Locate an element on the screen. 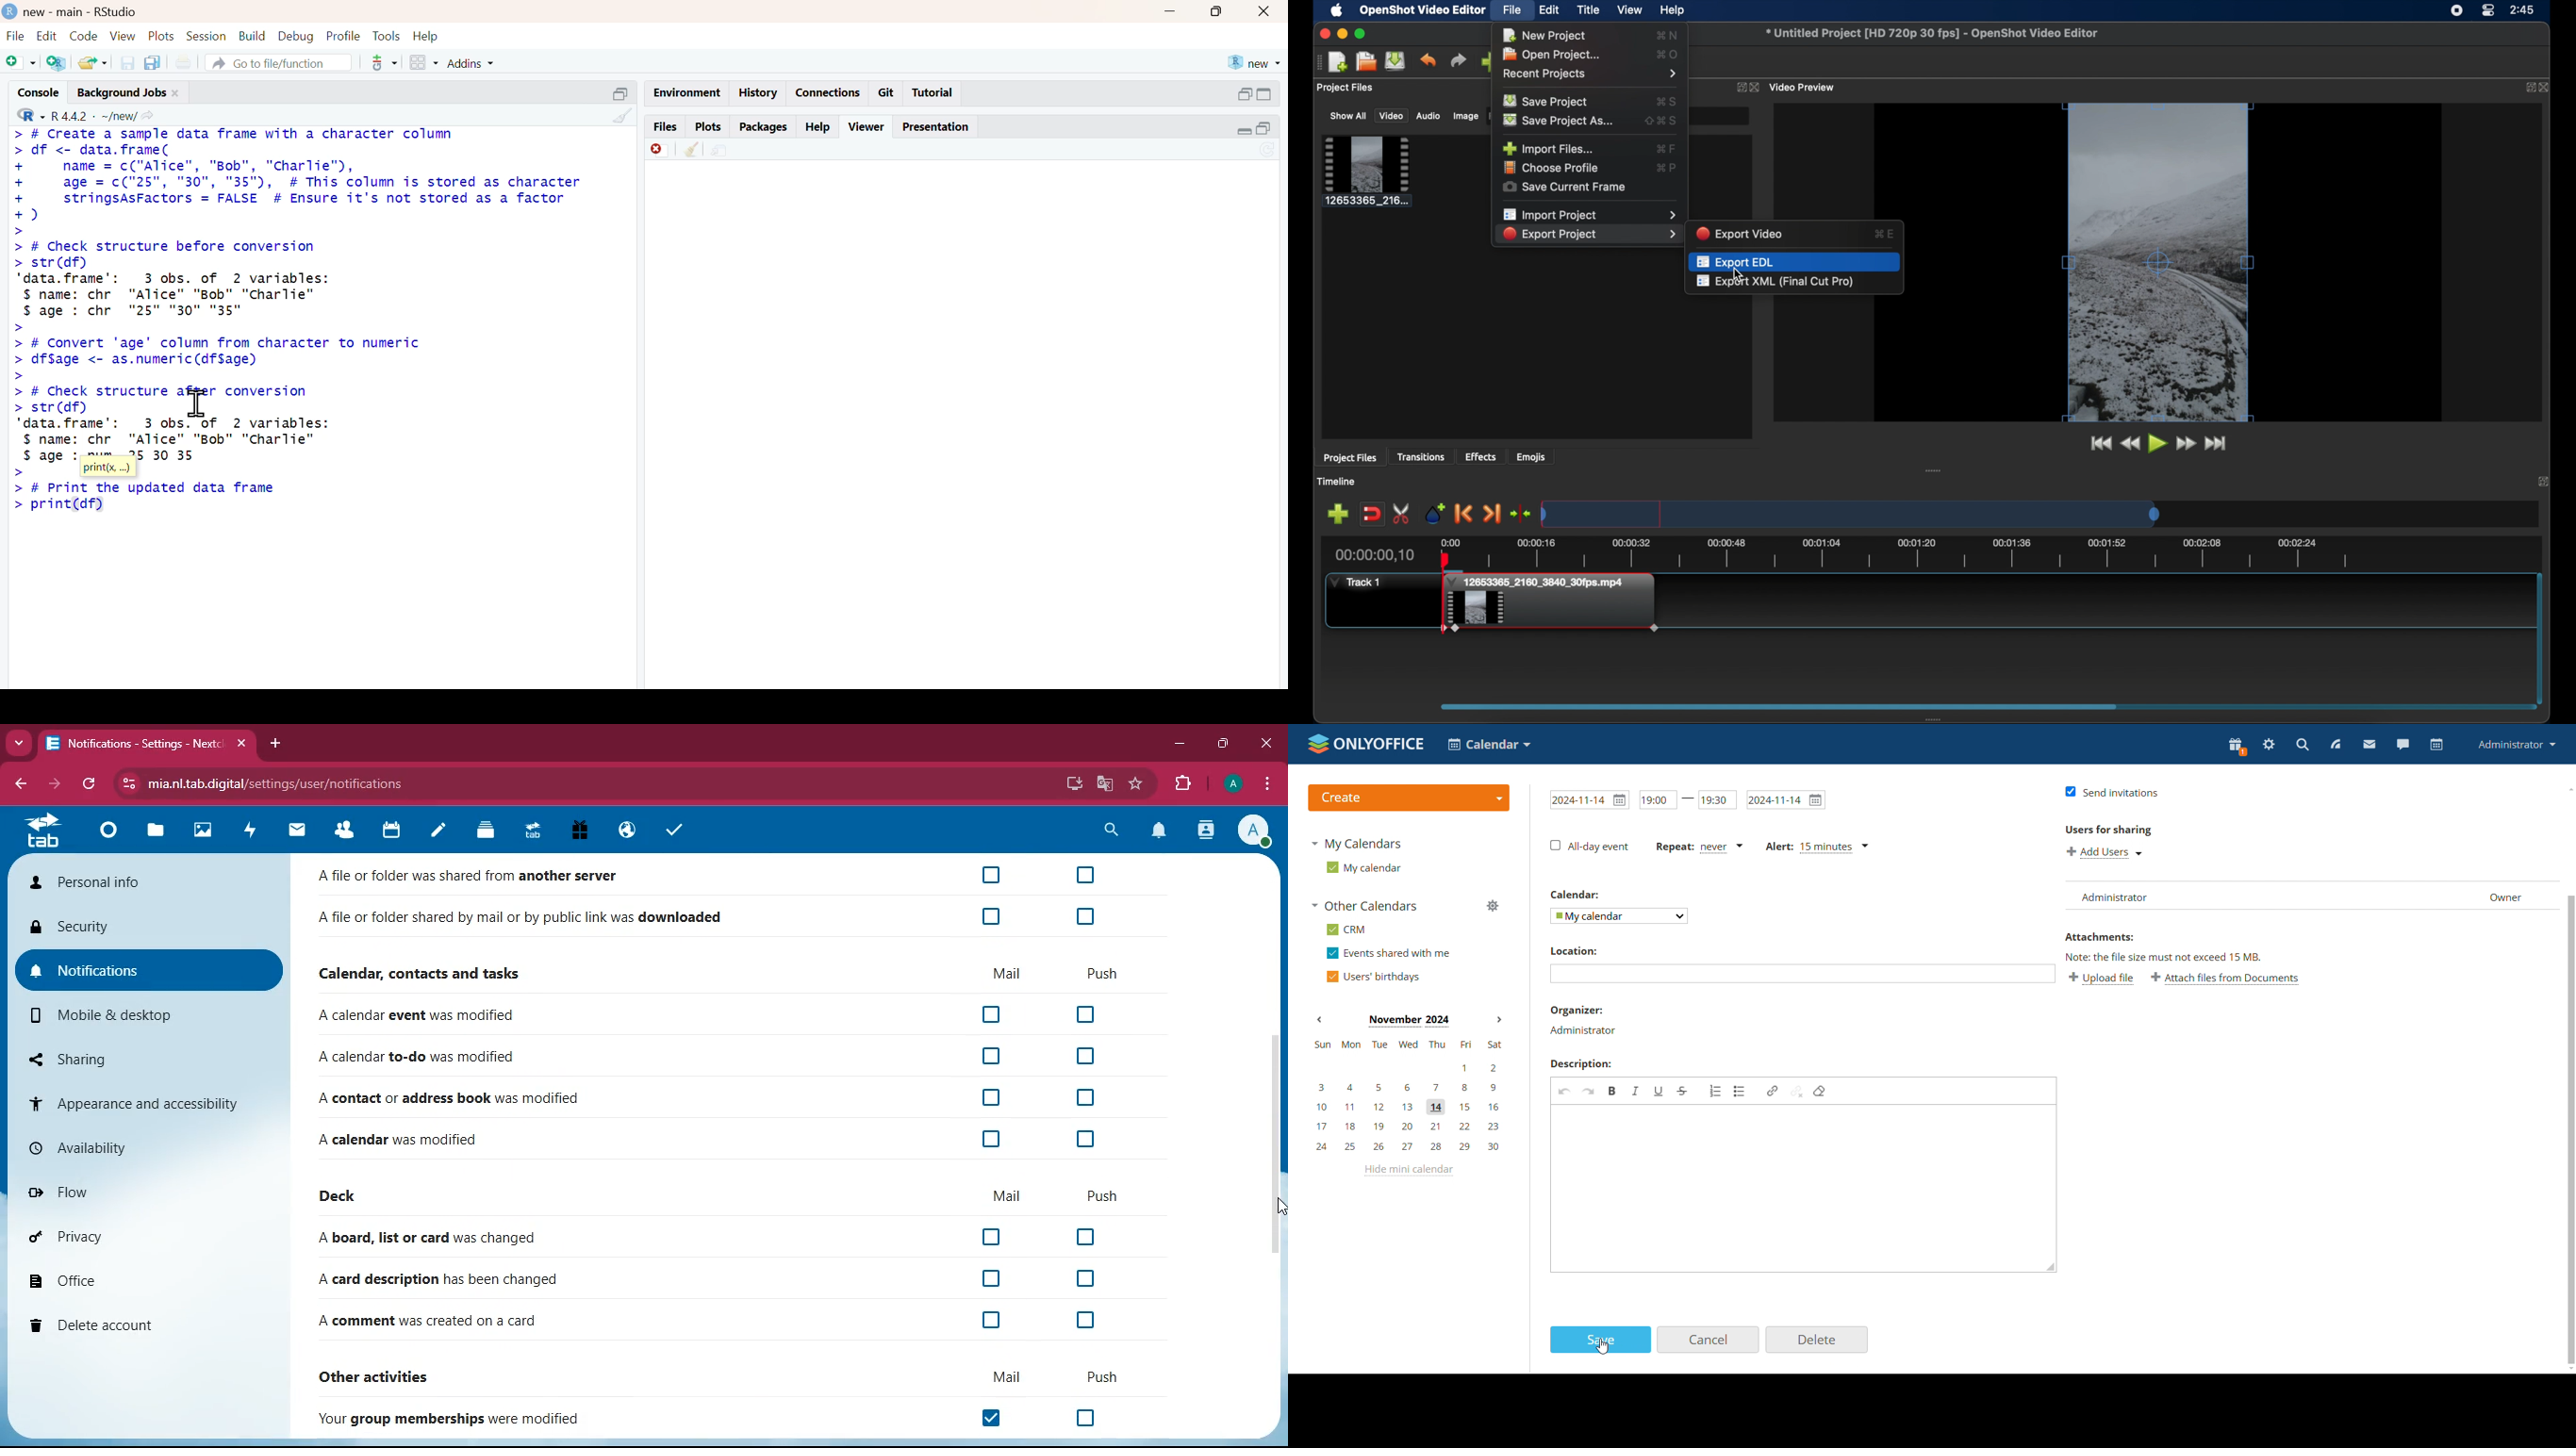  close is located at coordinates (1264, 11).